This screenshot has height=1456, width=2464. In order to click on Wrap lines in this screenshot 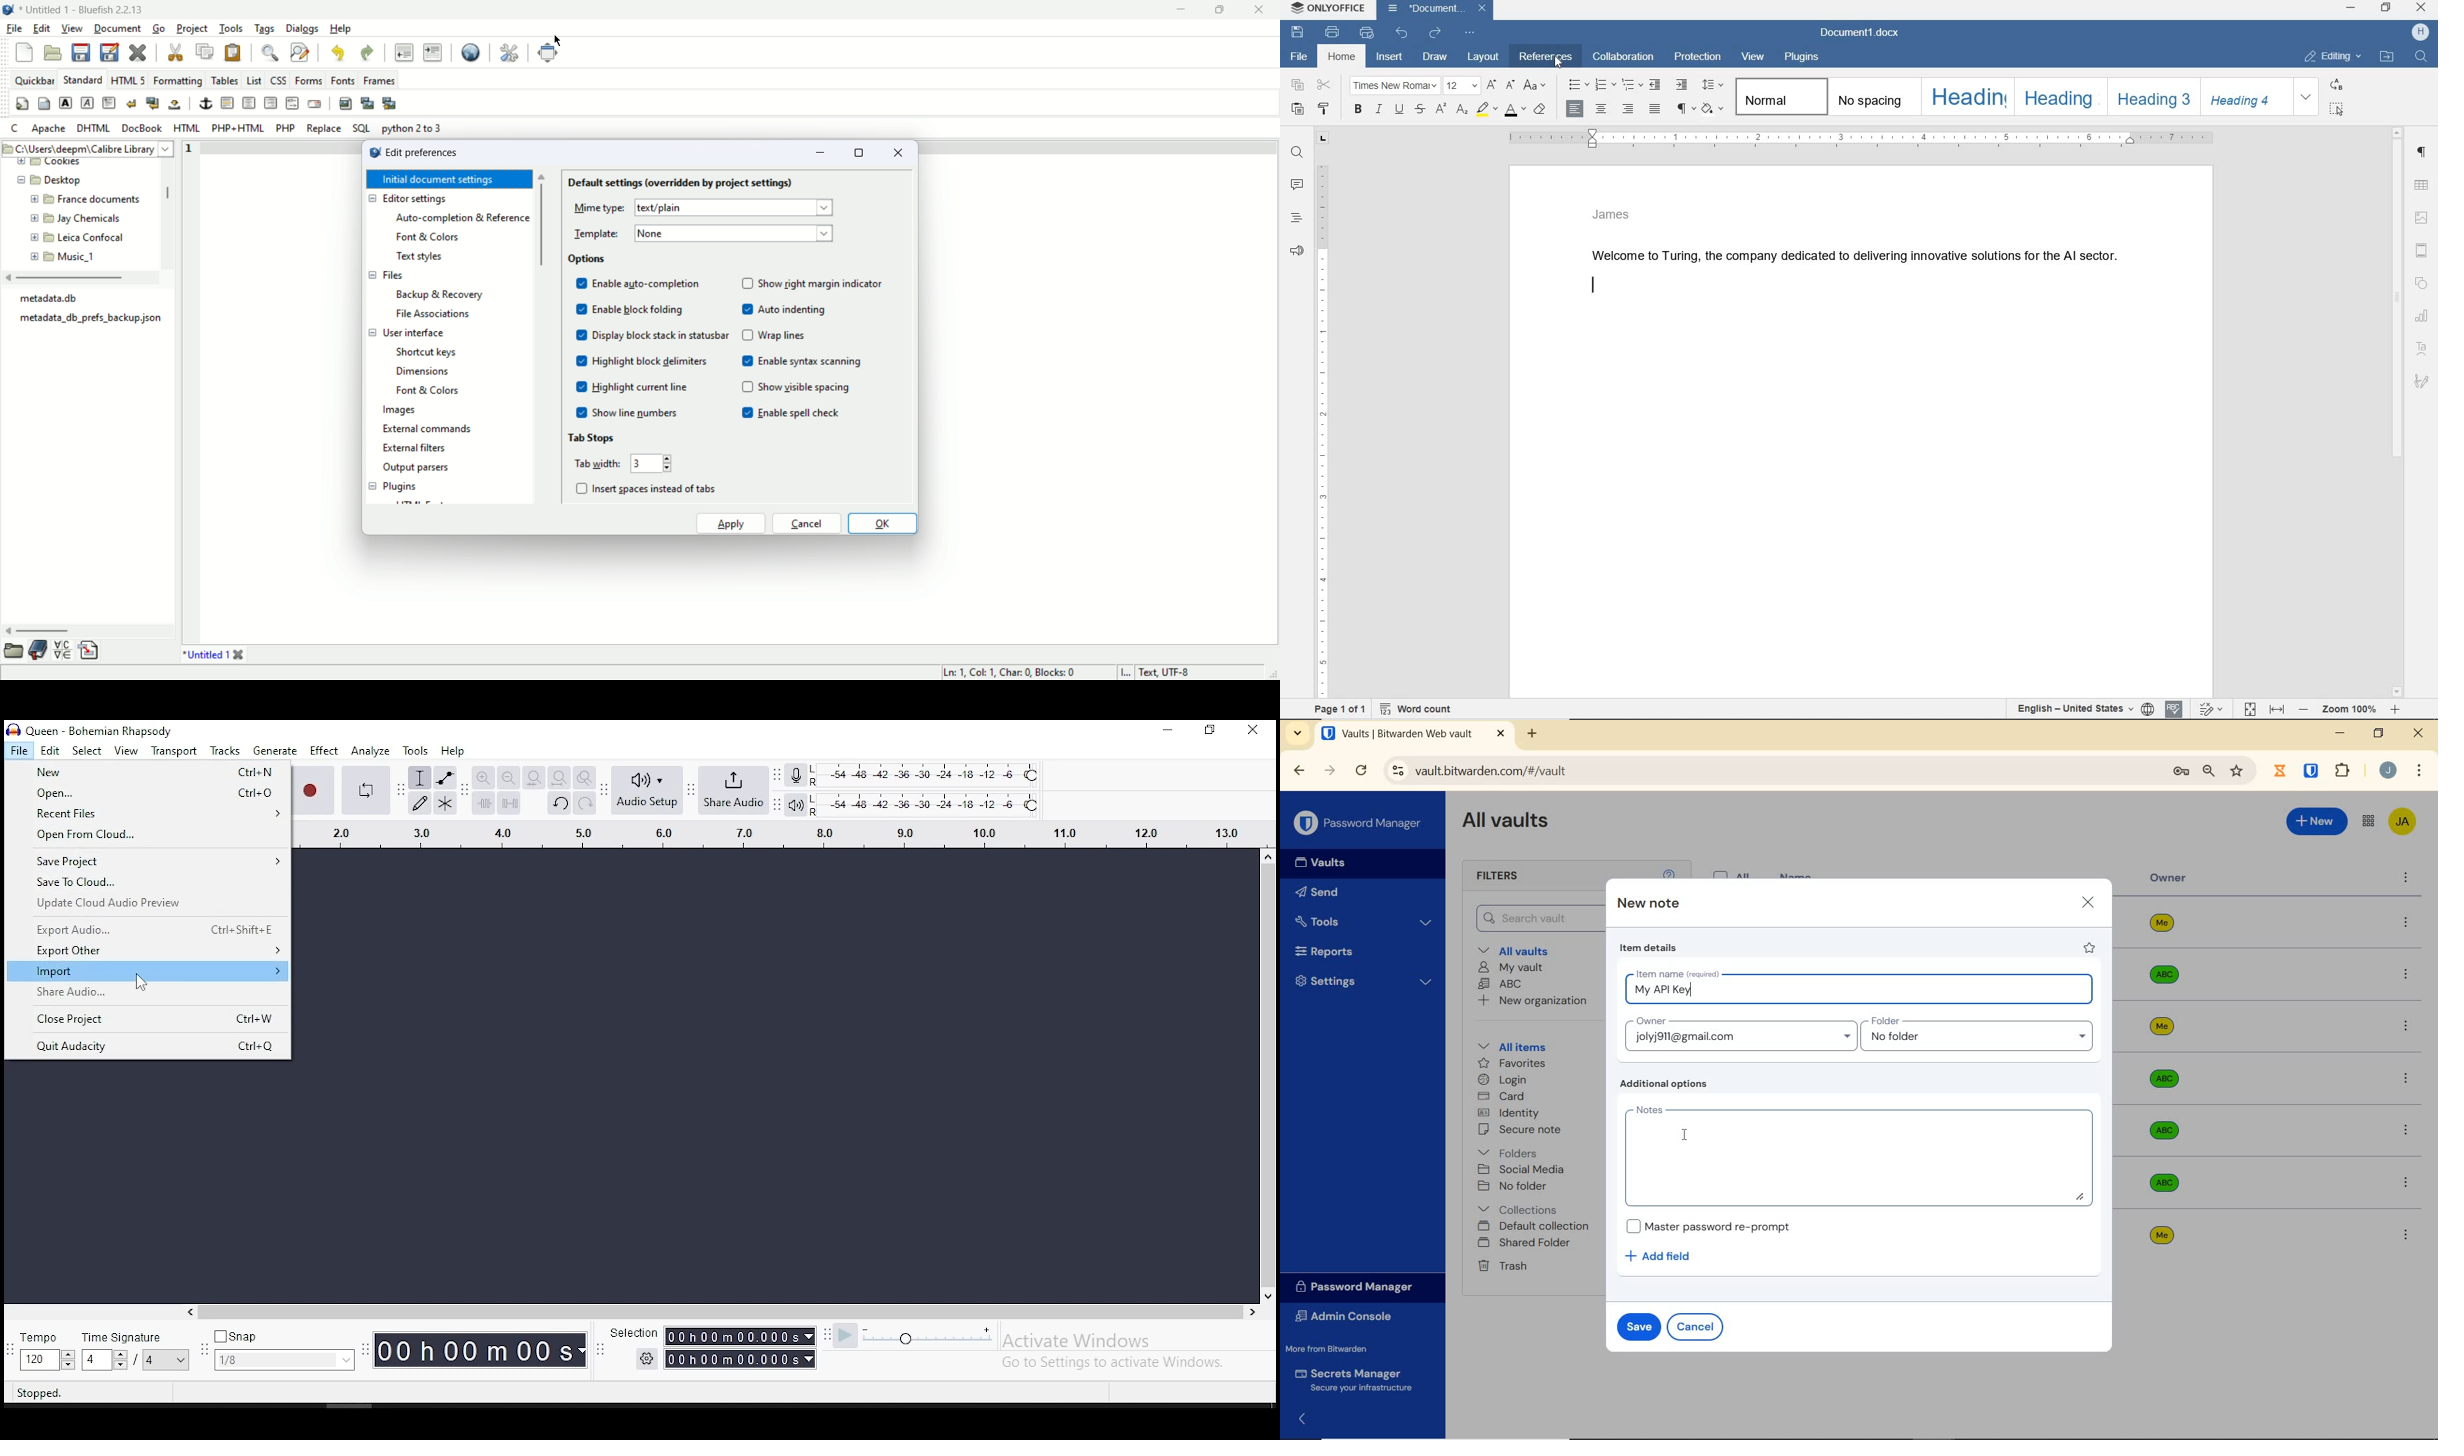, I will do `click(792, 334)`.